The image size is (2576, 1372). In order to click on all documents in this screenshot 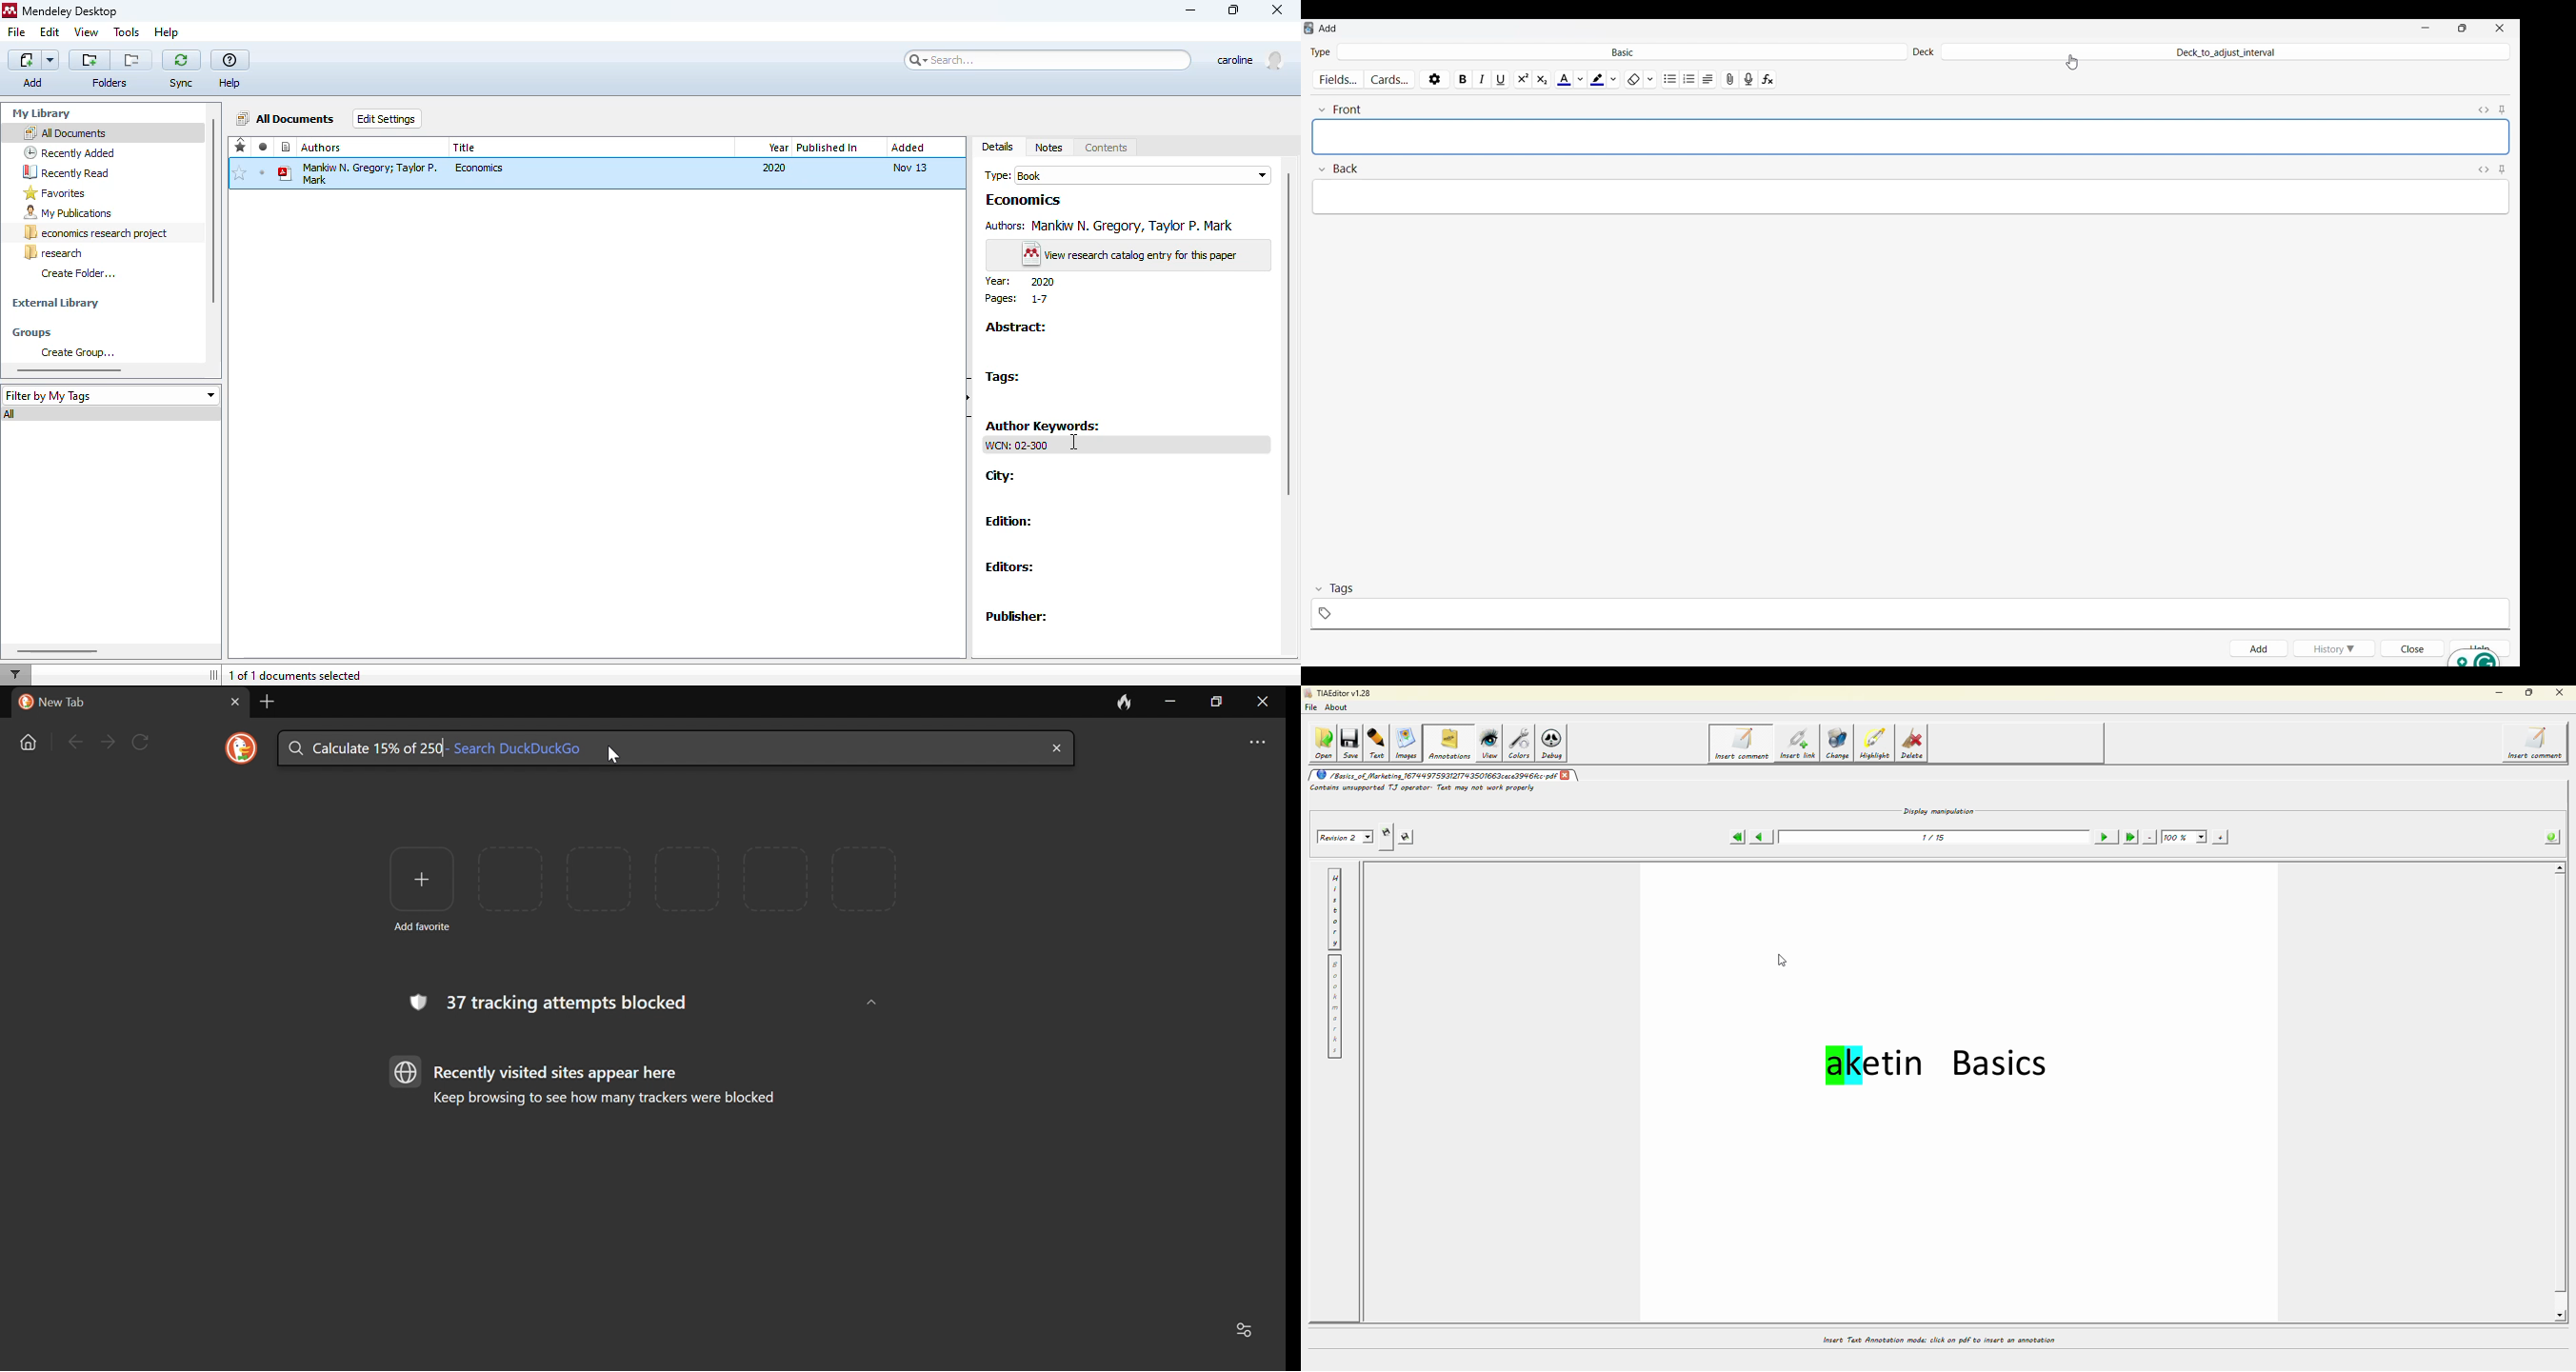, I will do `click(64, 132)`.